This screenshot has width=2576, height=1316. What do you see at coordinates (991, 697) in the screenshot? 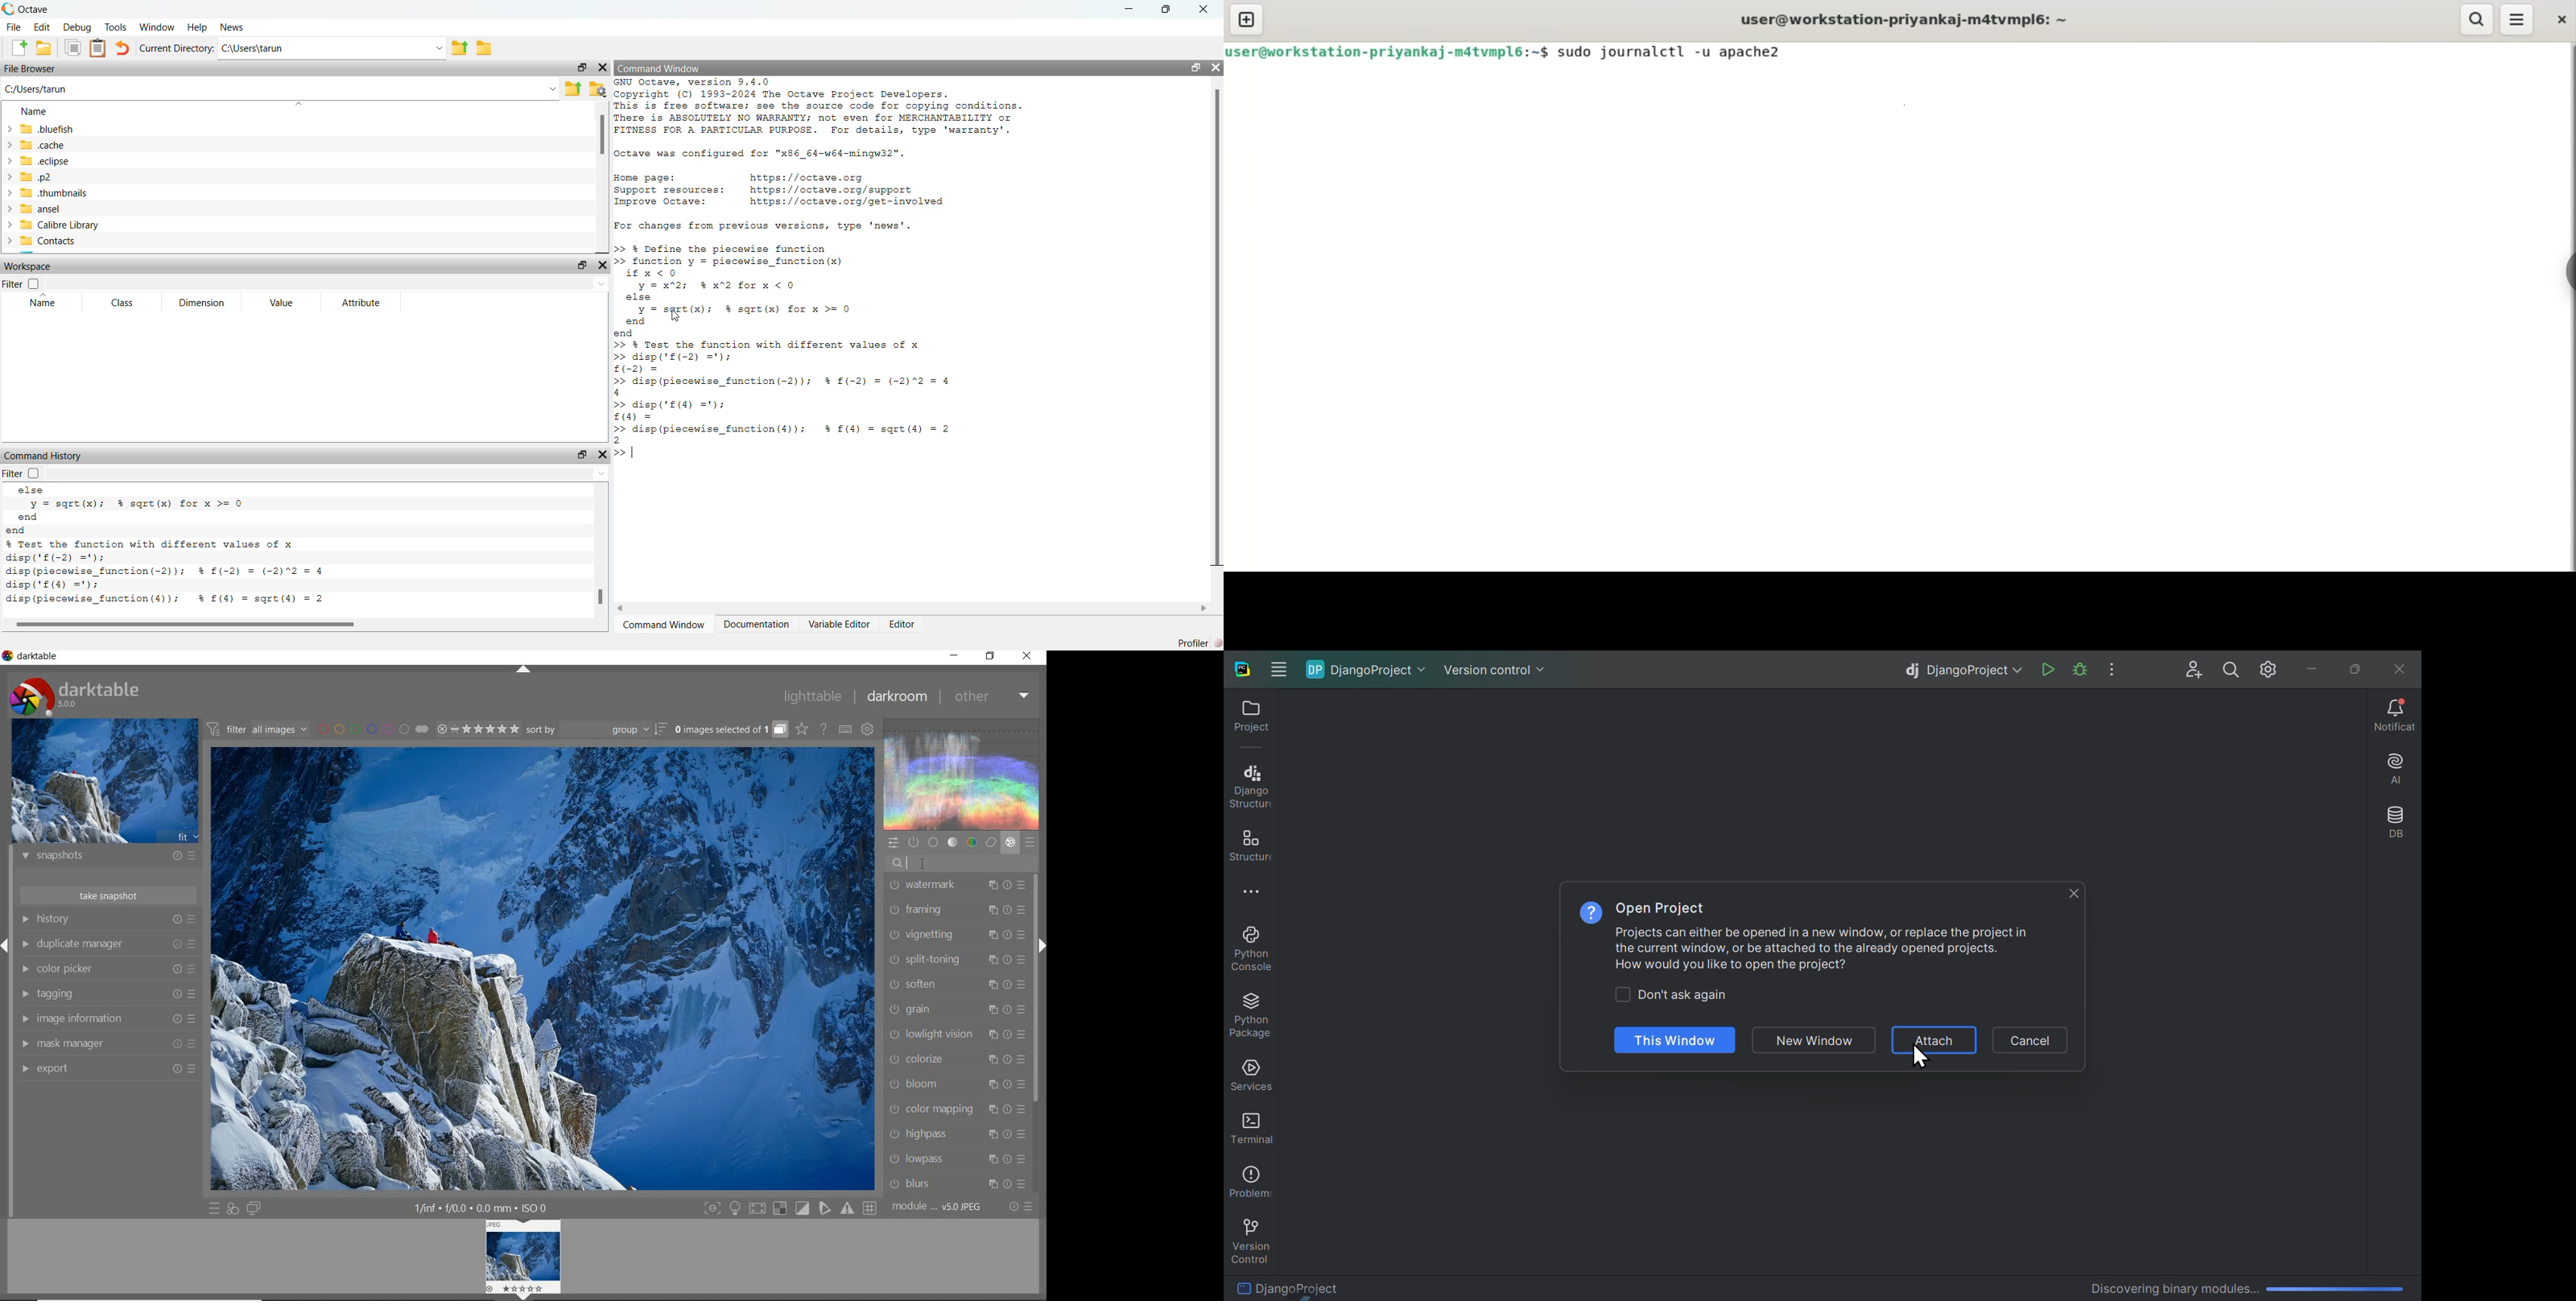
I see `other` at bounding box center [991, 697].